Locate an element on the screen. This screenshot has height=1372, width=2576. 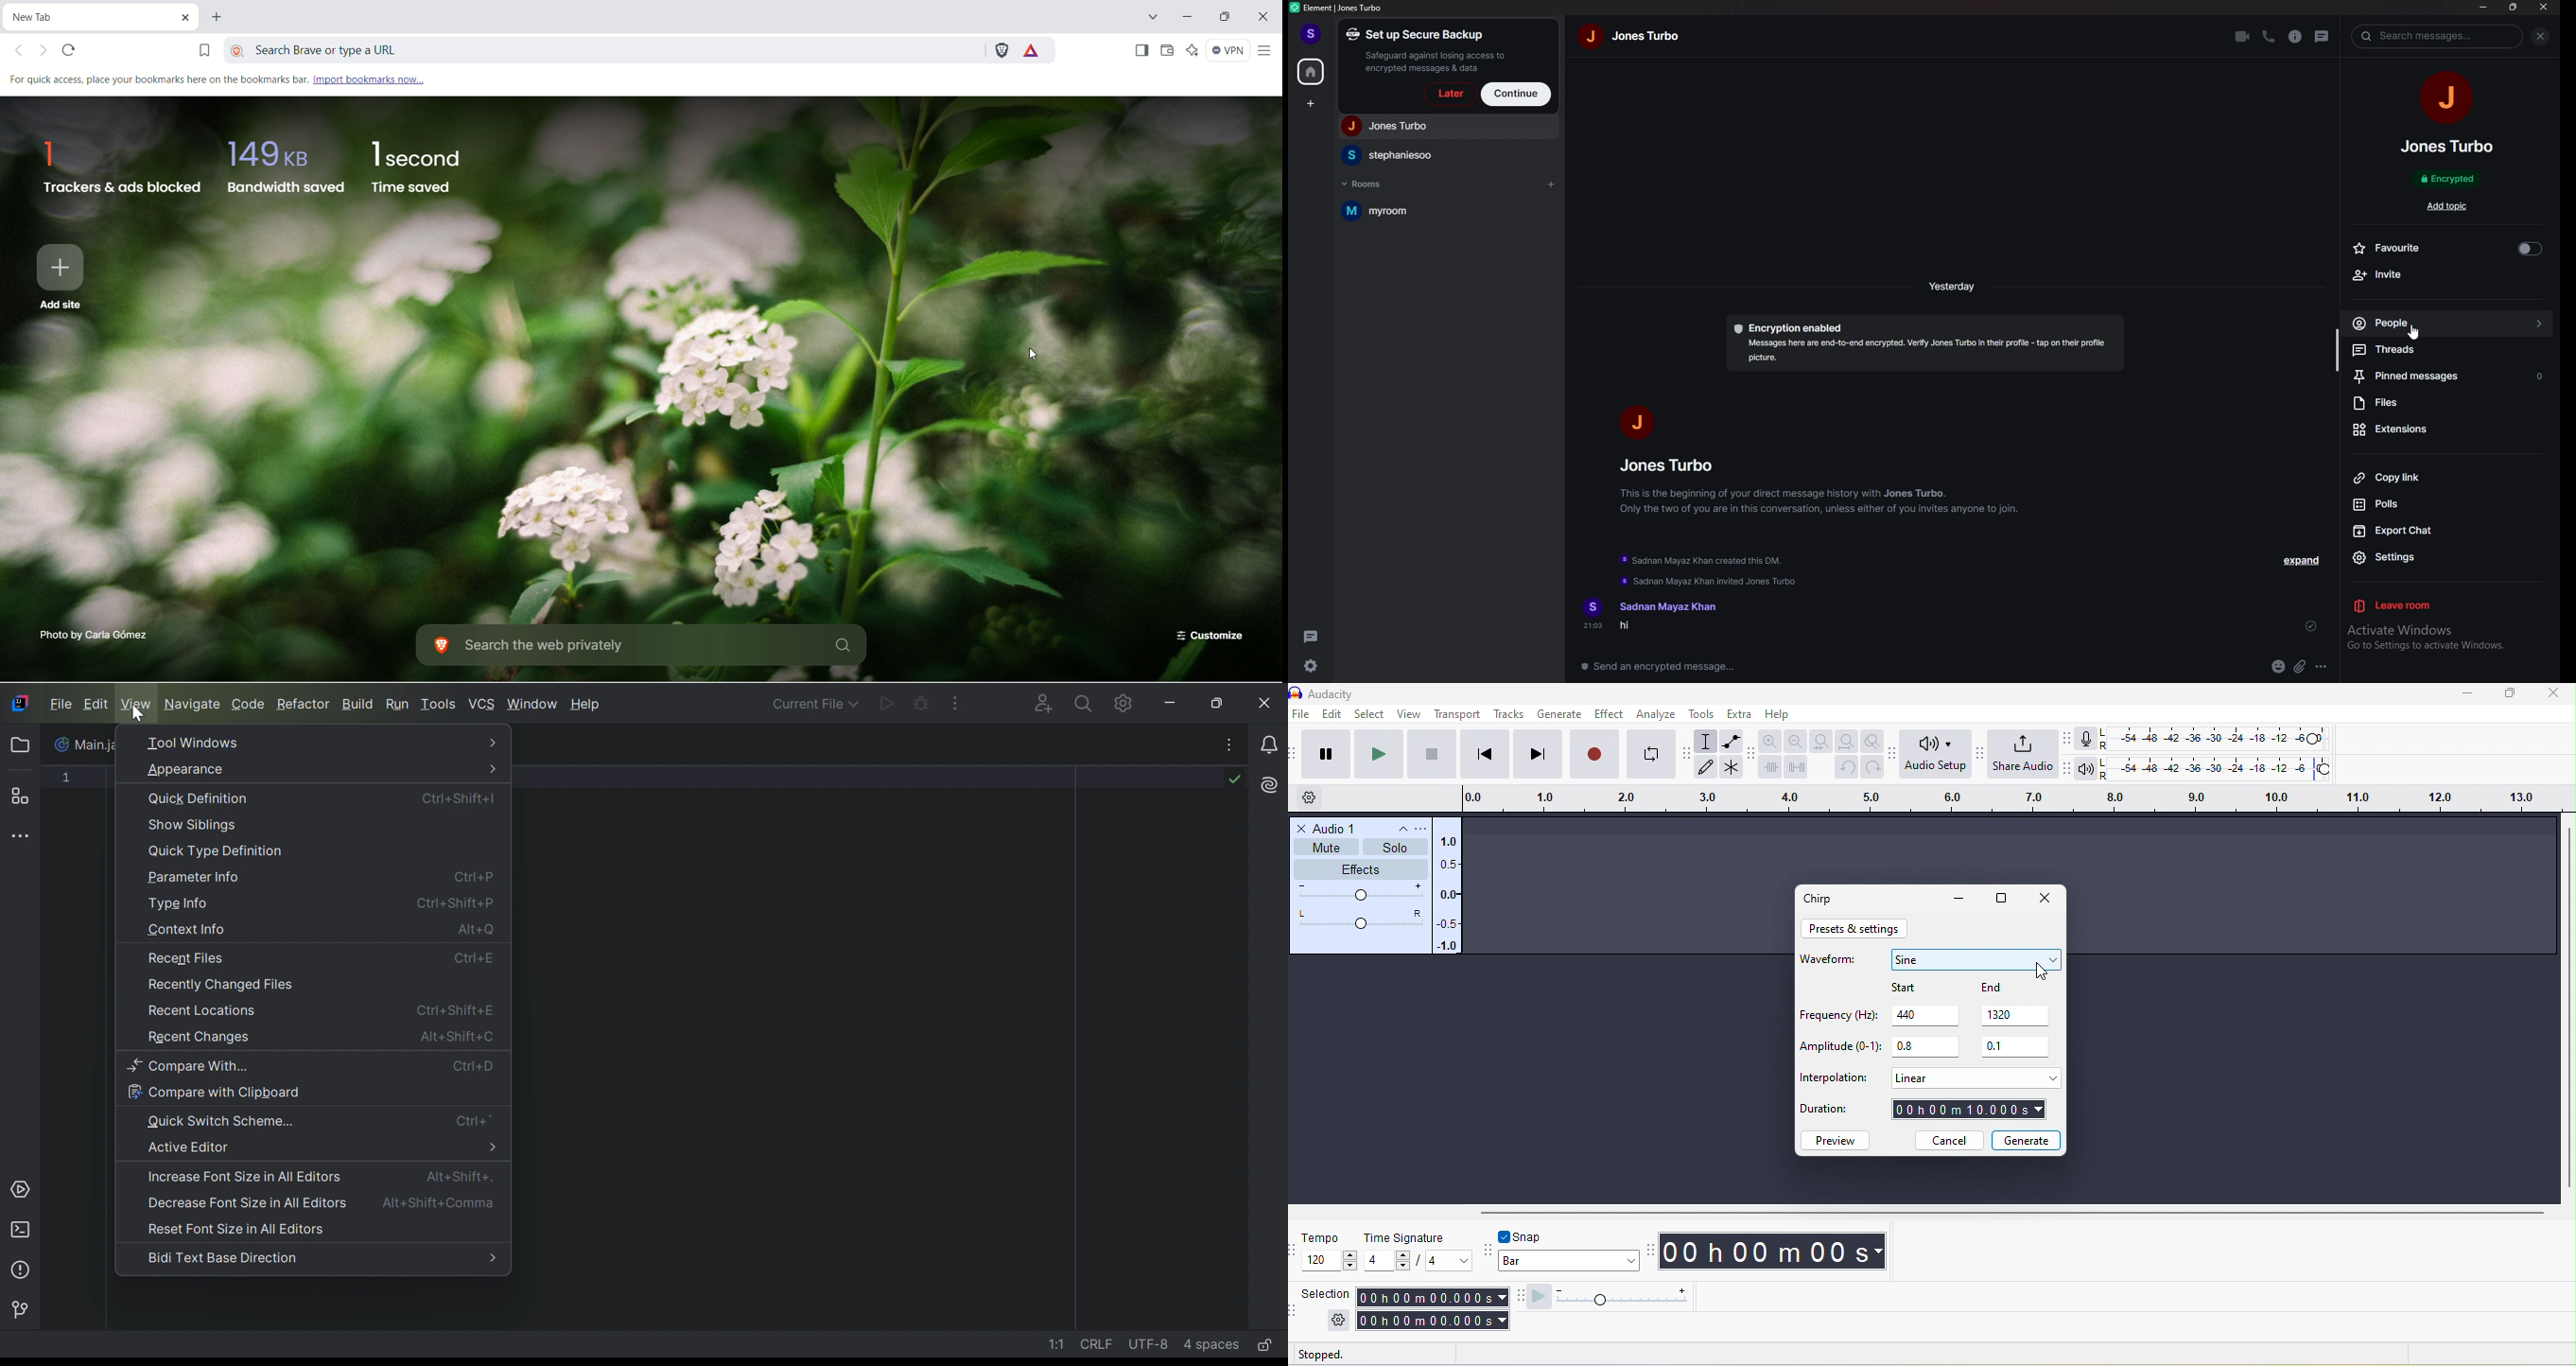
Active Editor is located at coordinates (190, 1147).